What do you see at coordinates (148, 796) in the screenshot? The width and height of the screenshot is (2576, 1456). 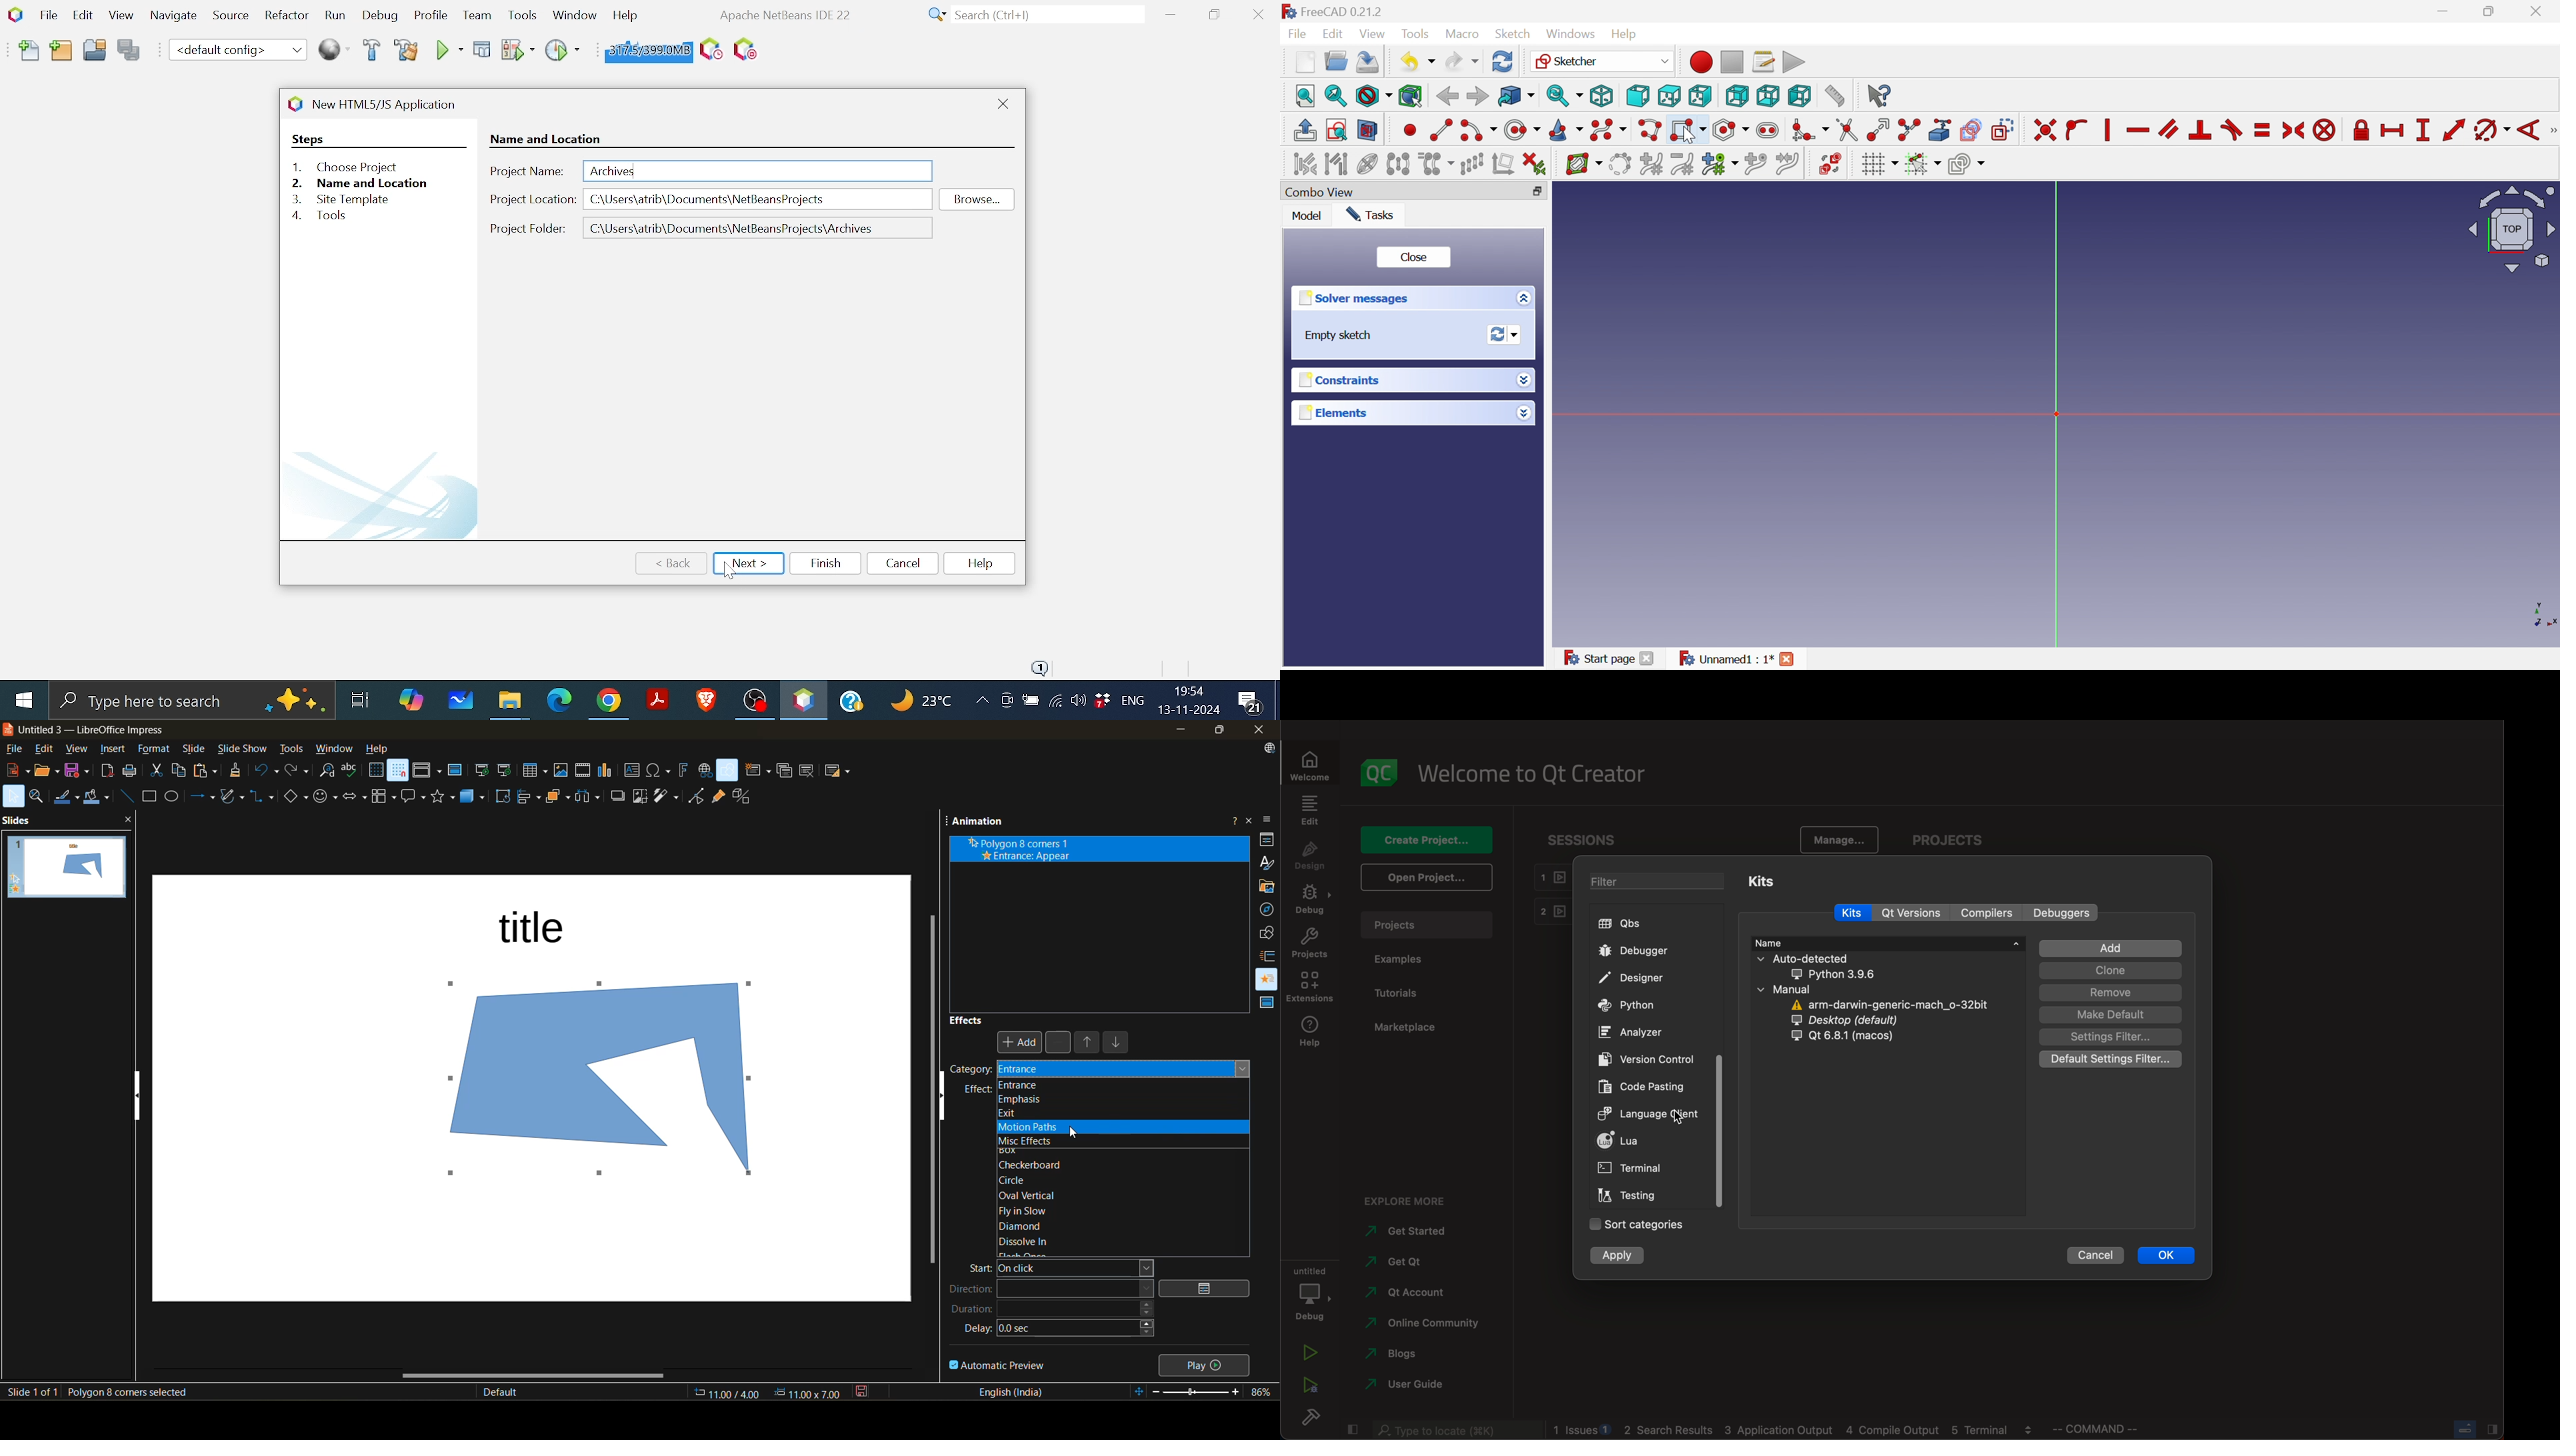 I see `rectangle` at bounding box center [148, 796].